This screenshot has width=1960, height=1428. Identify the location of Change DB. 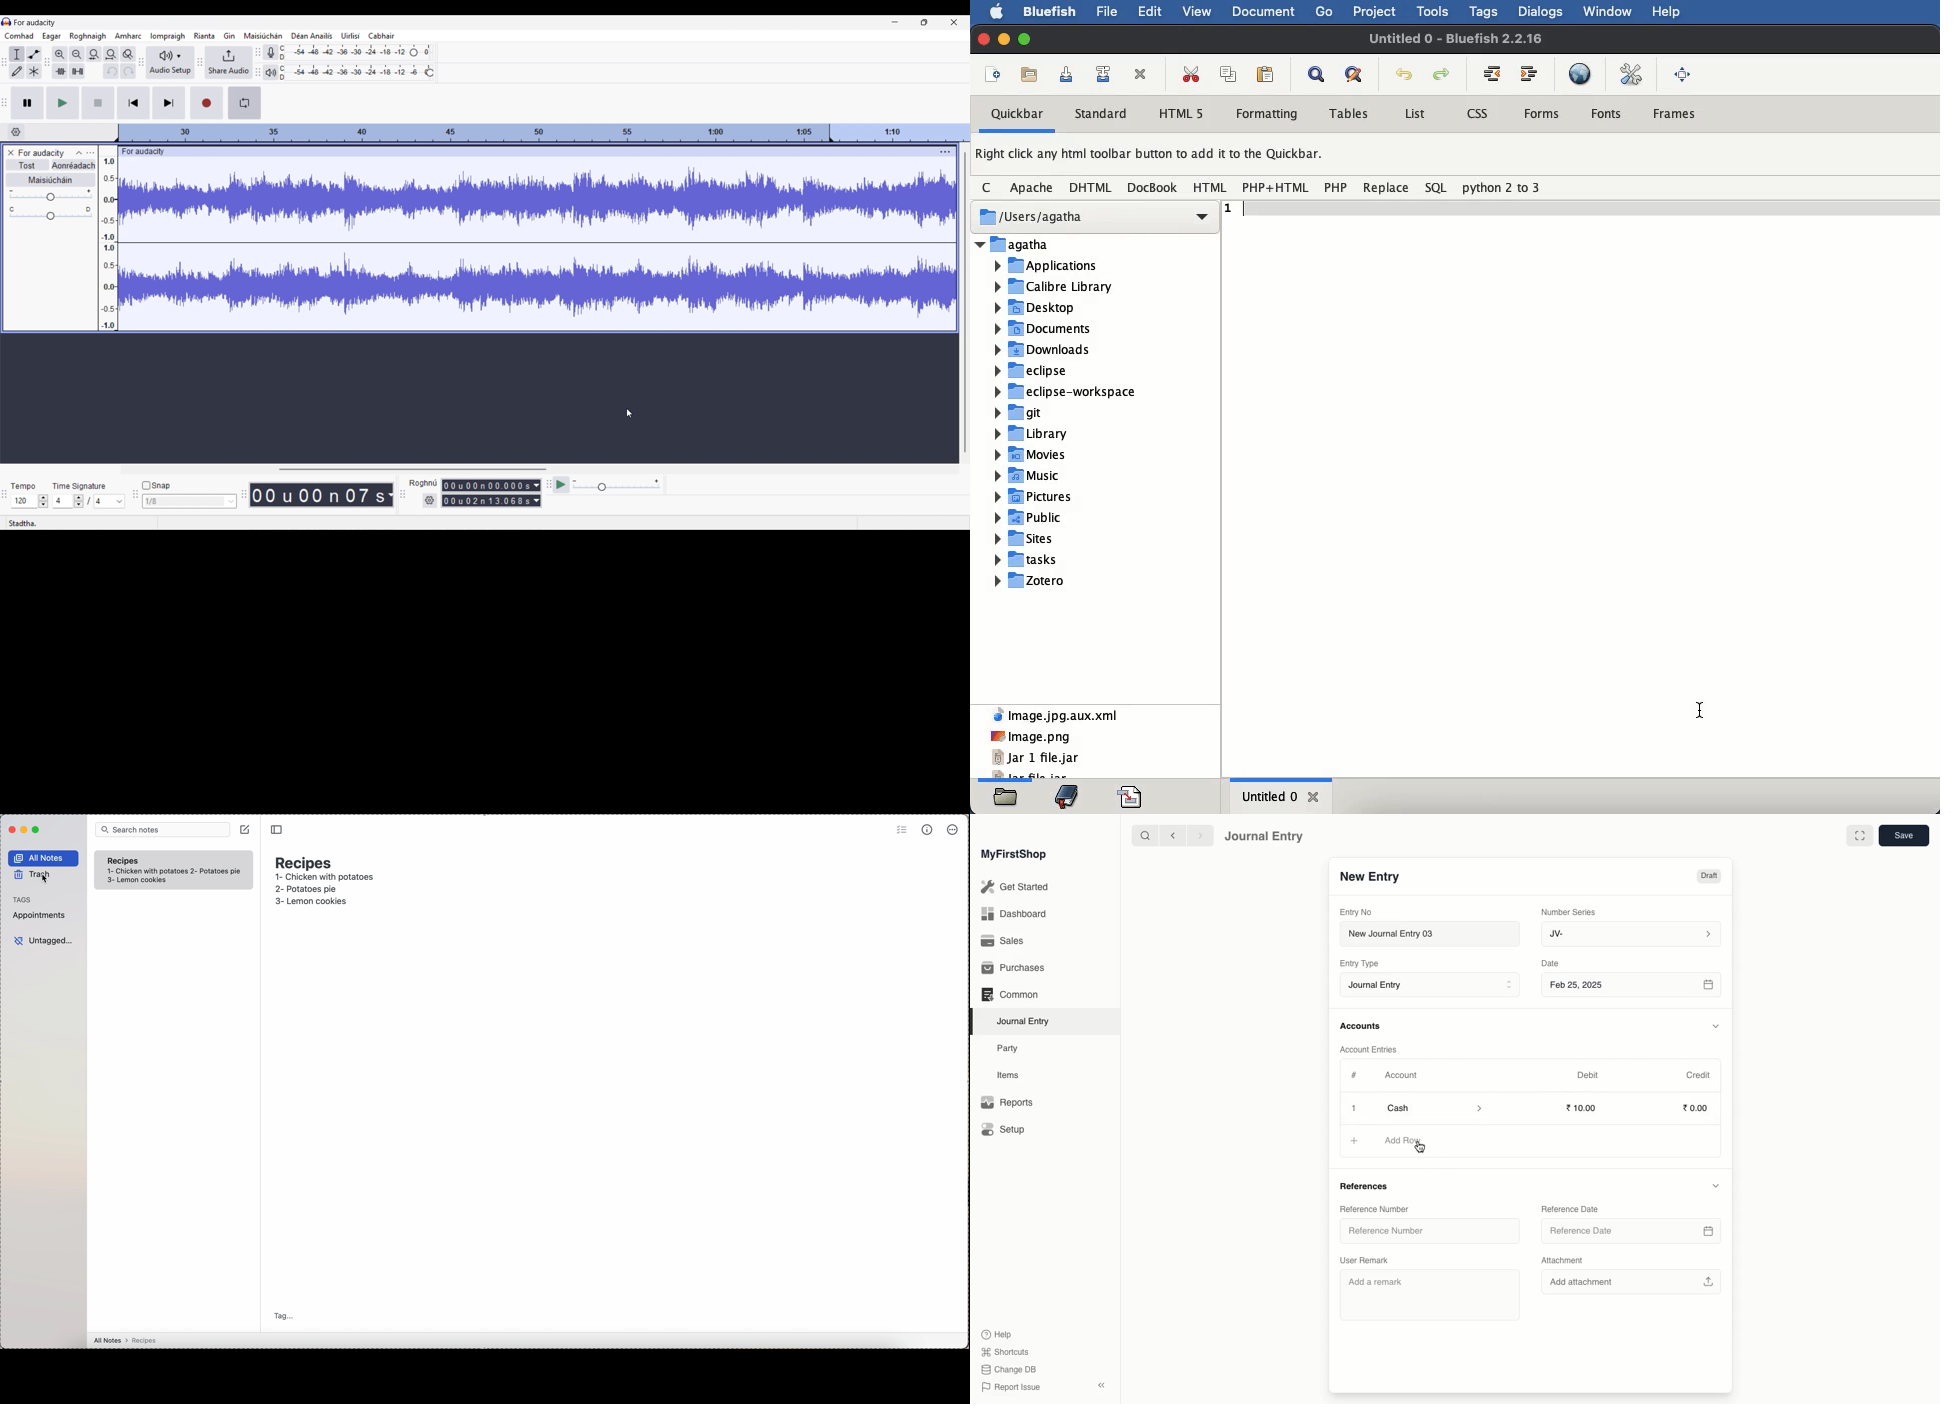
(1009, 1370).